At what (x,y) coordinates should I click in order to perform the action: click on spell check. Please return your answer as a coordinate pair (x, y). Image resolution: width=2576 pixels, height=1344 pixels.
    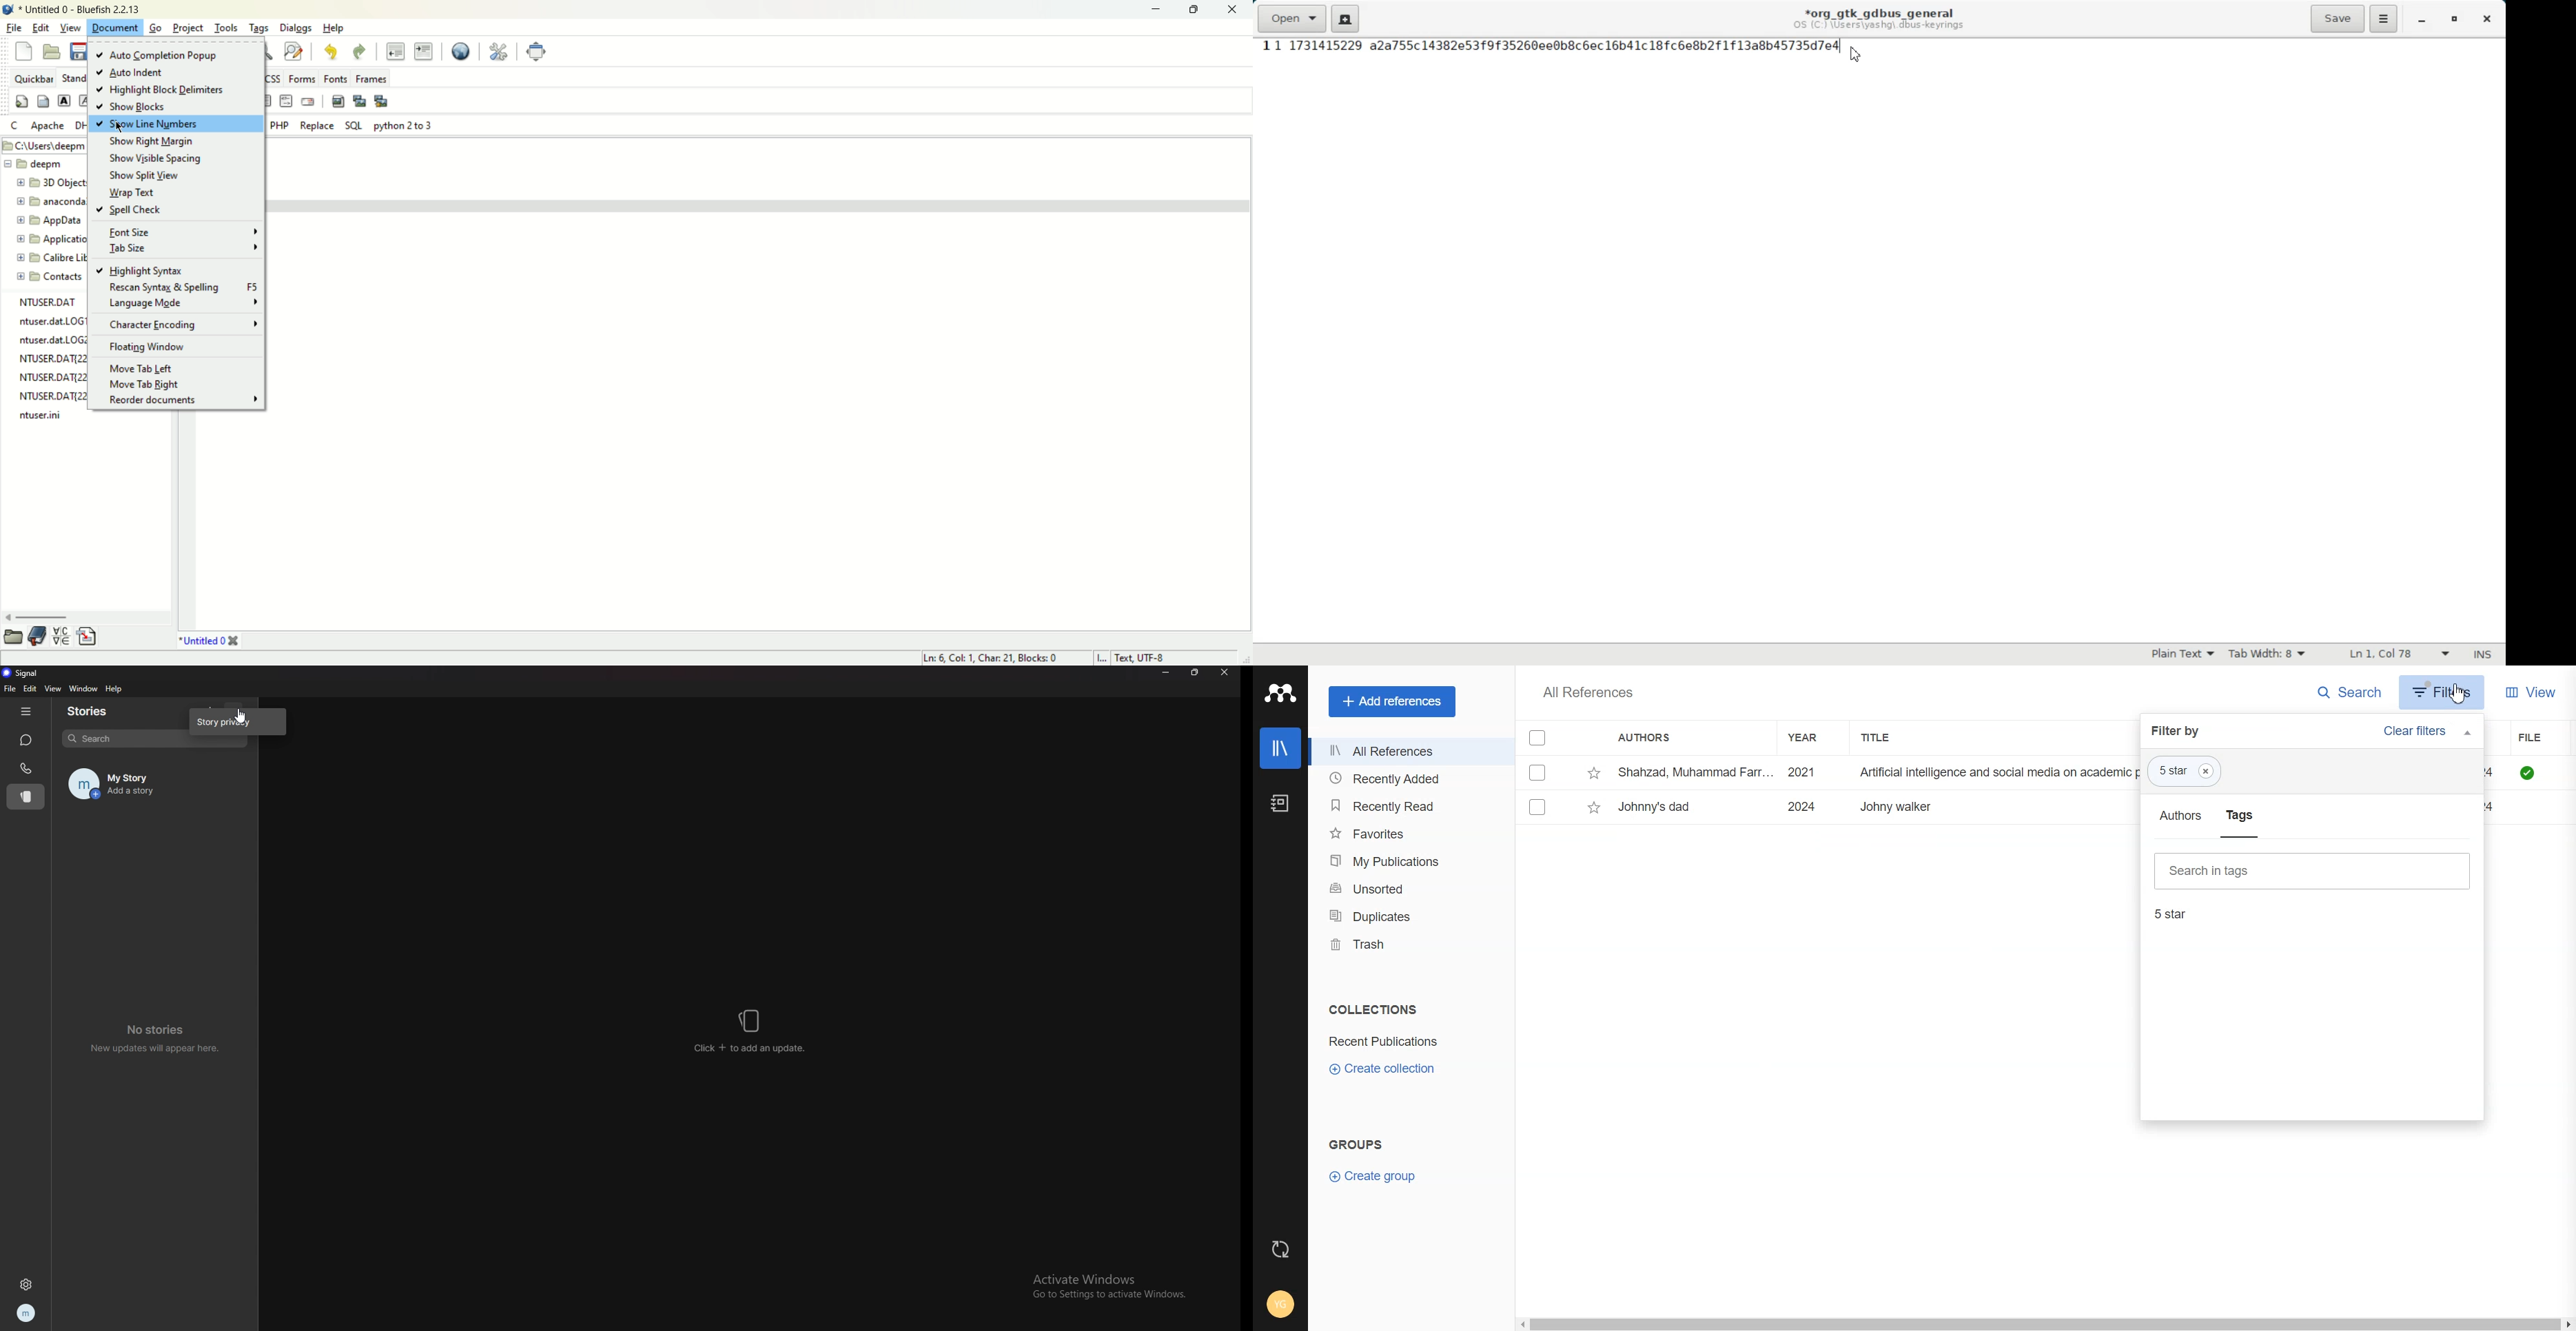
    Looking at the image, I should click on (129, 209).